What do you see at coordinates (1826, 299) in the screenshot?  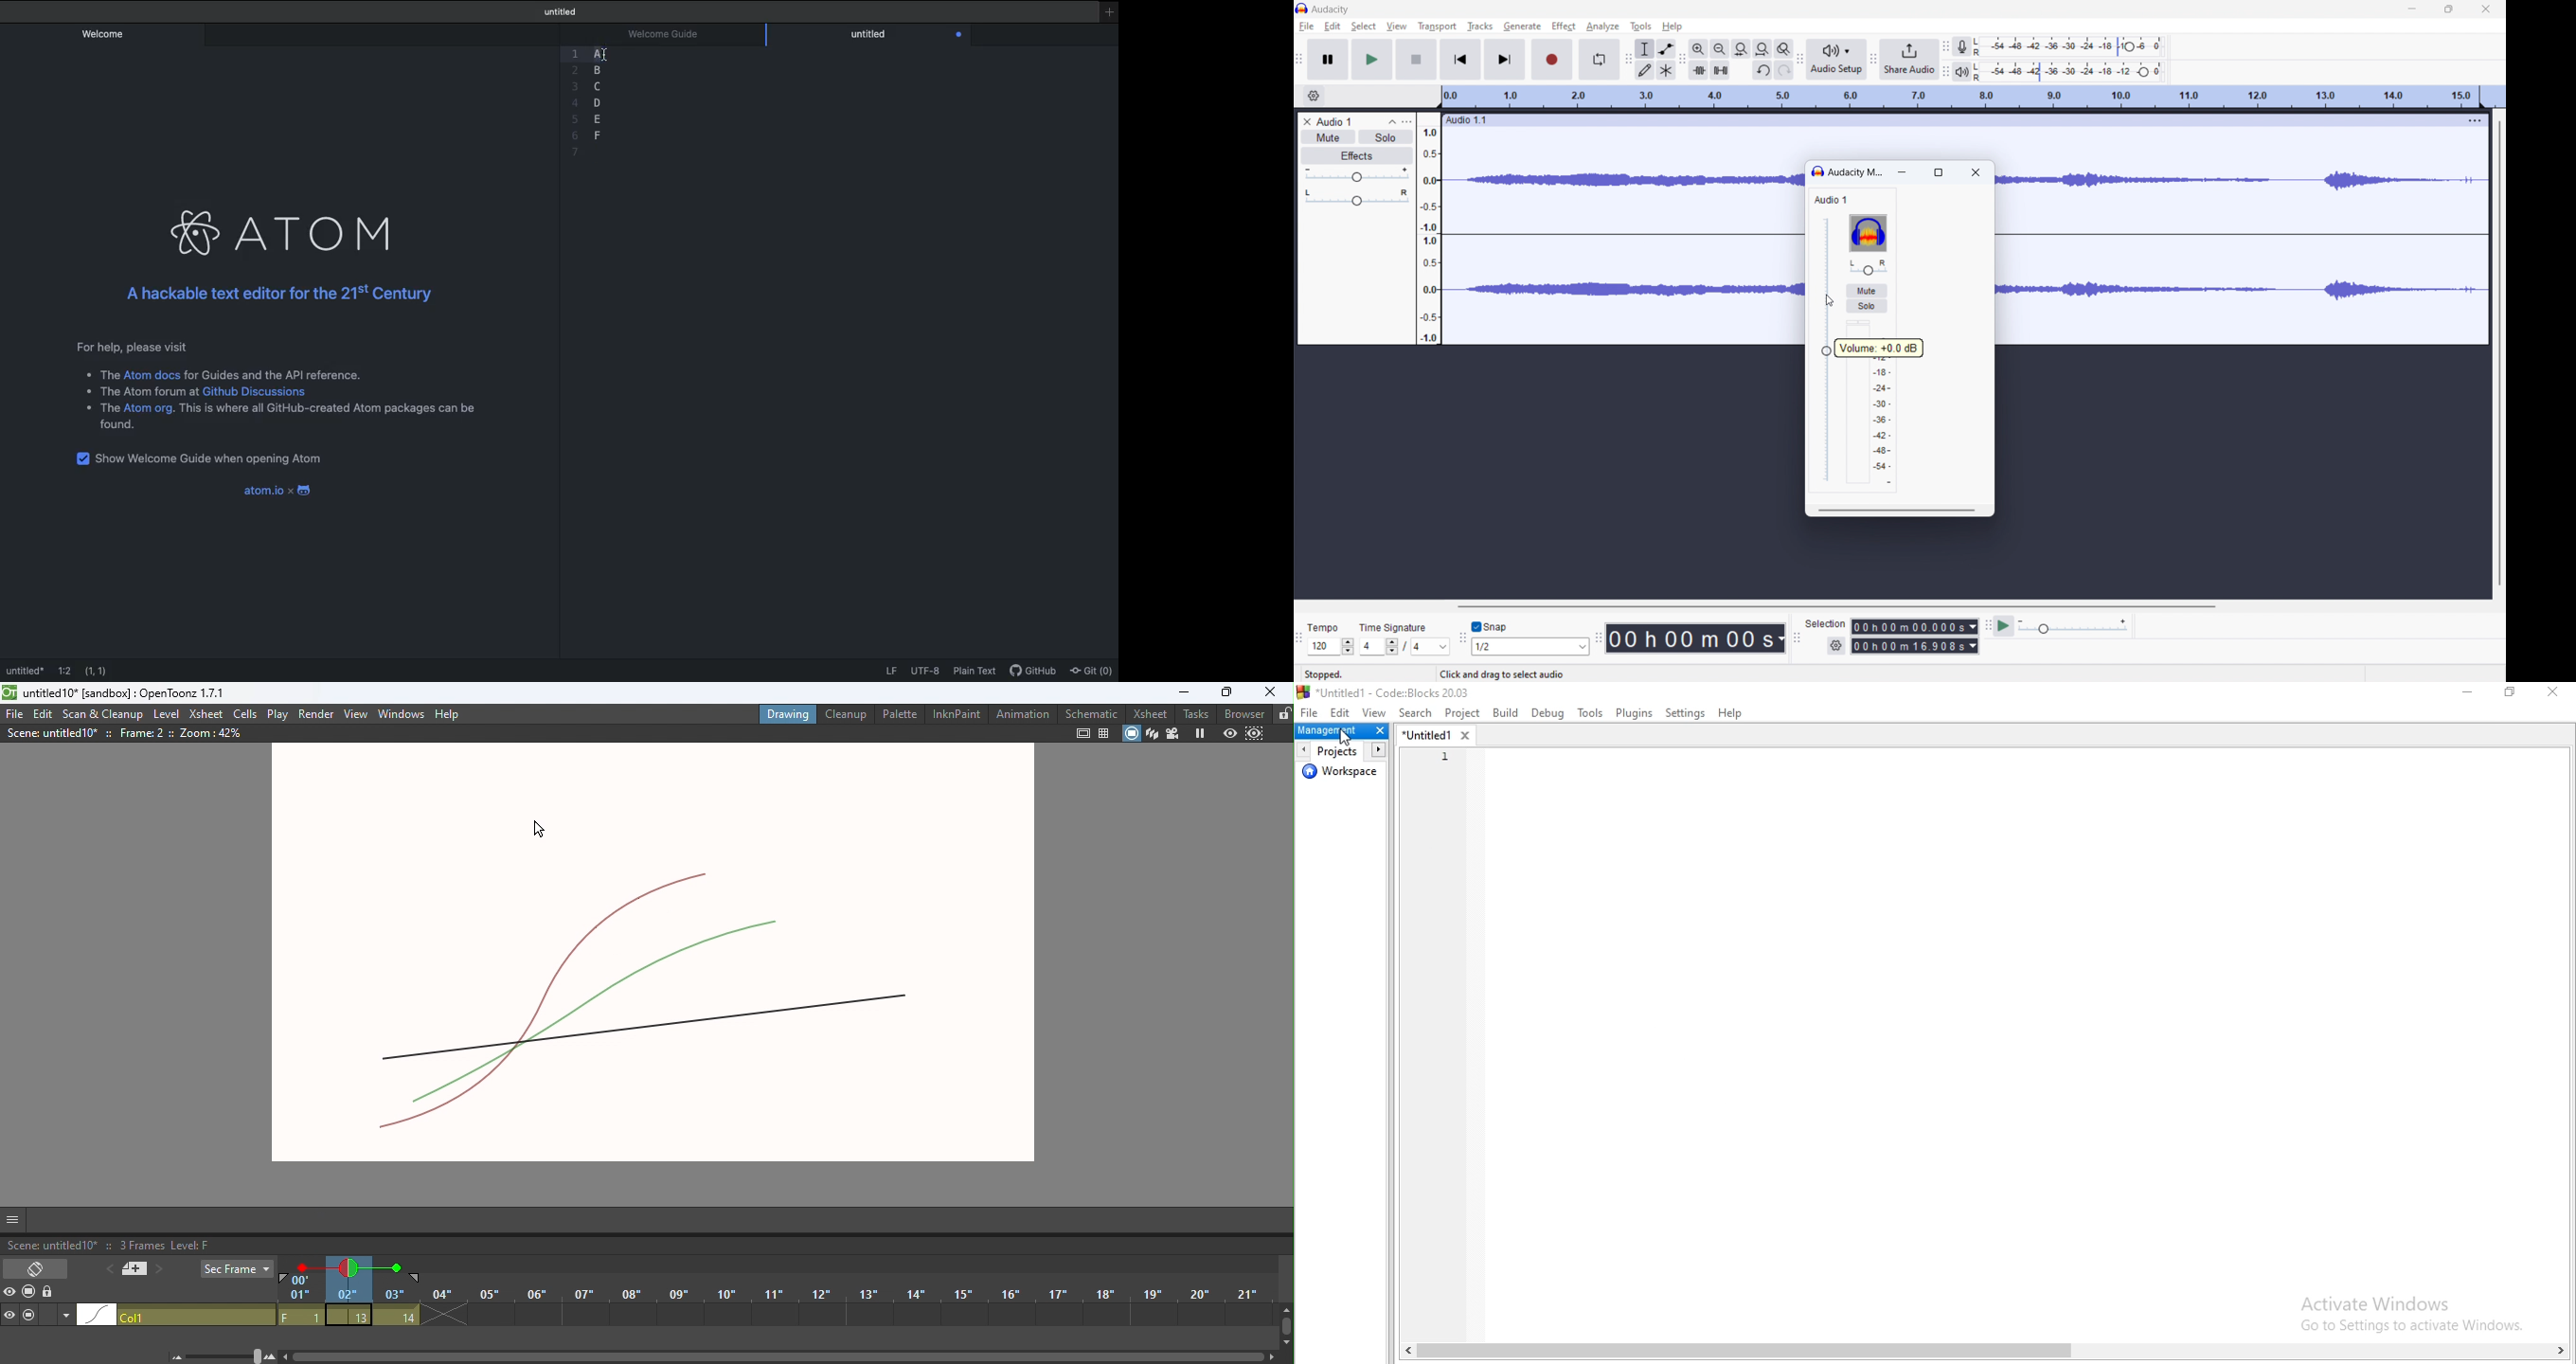 I see `cursor` at bounding box center [1826, 299].